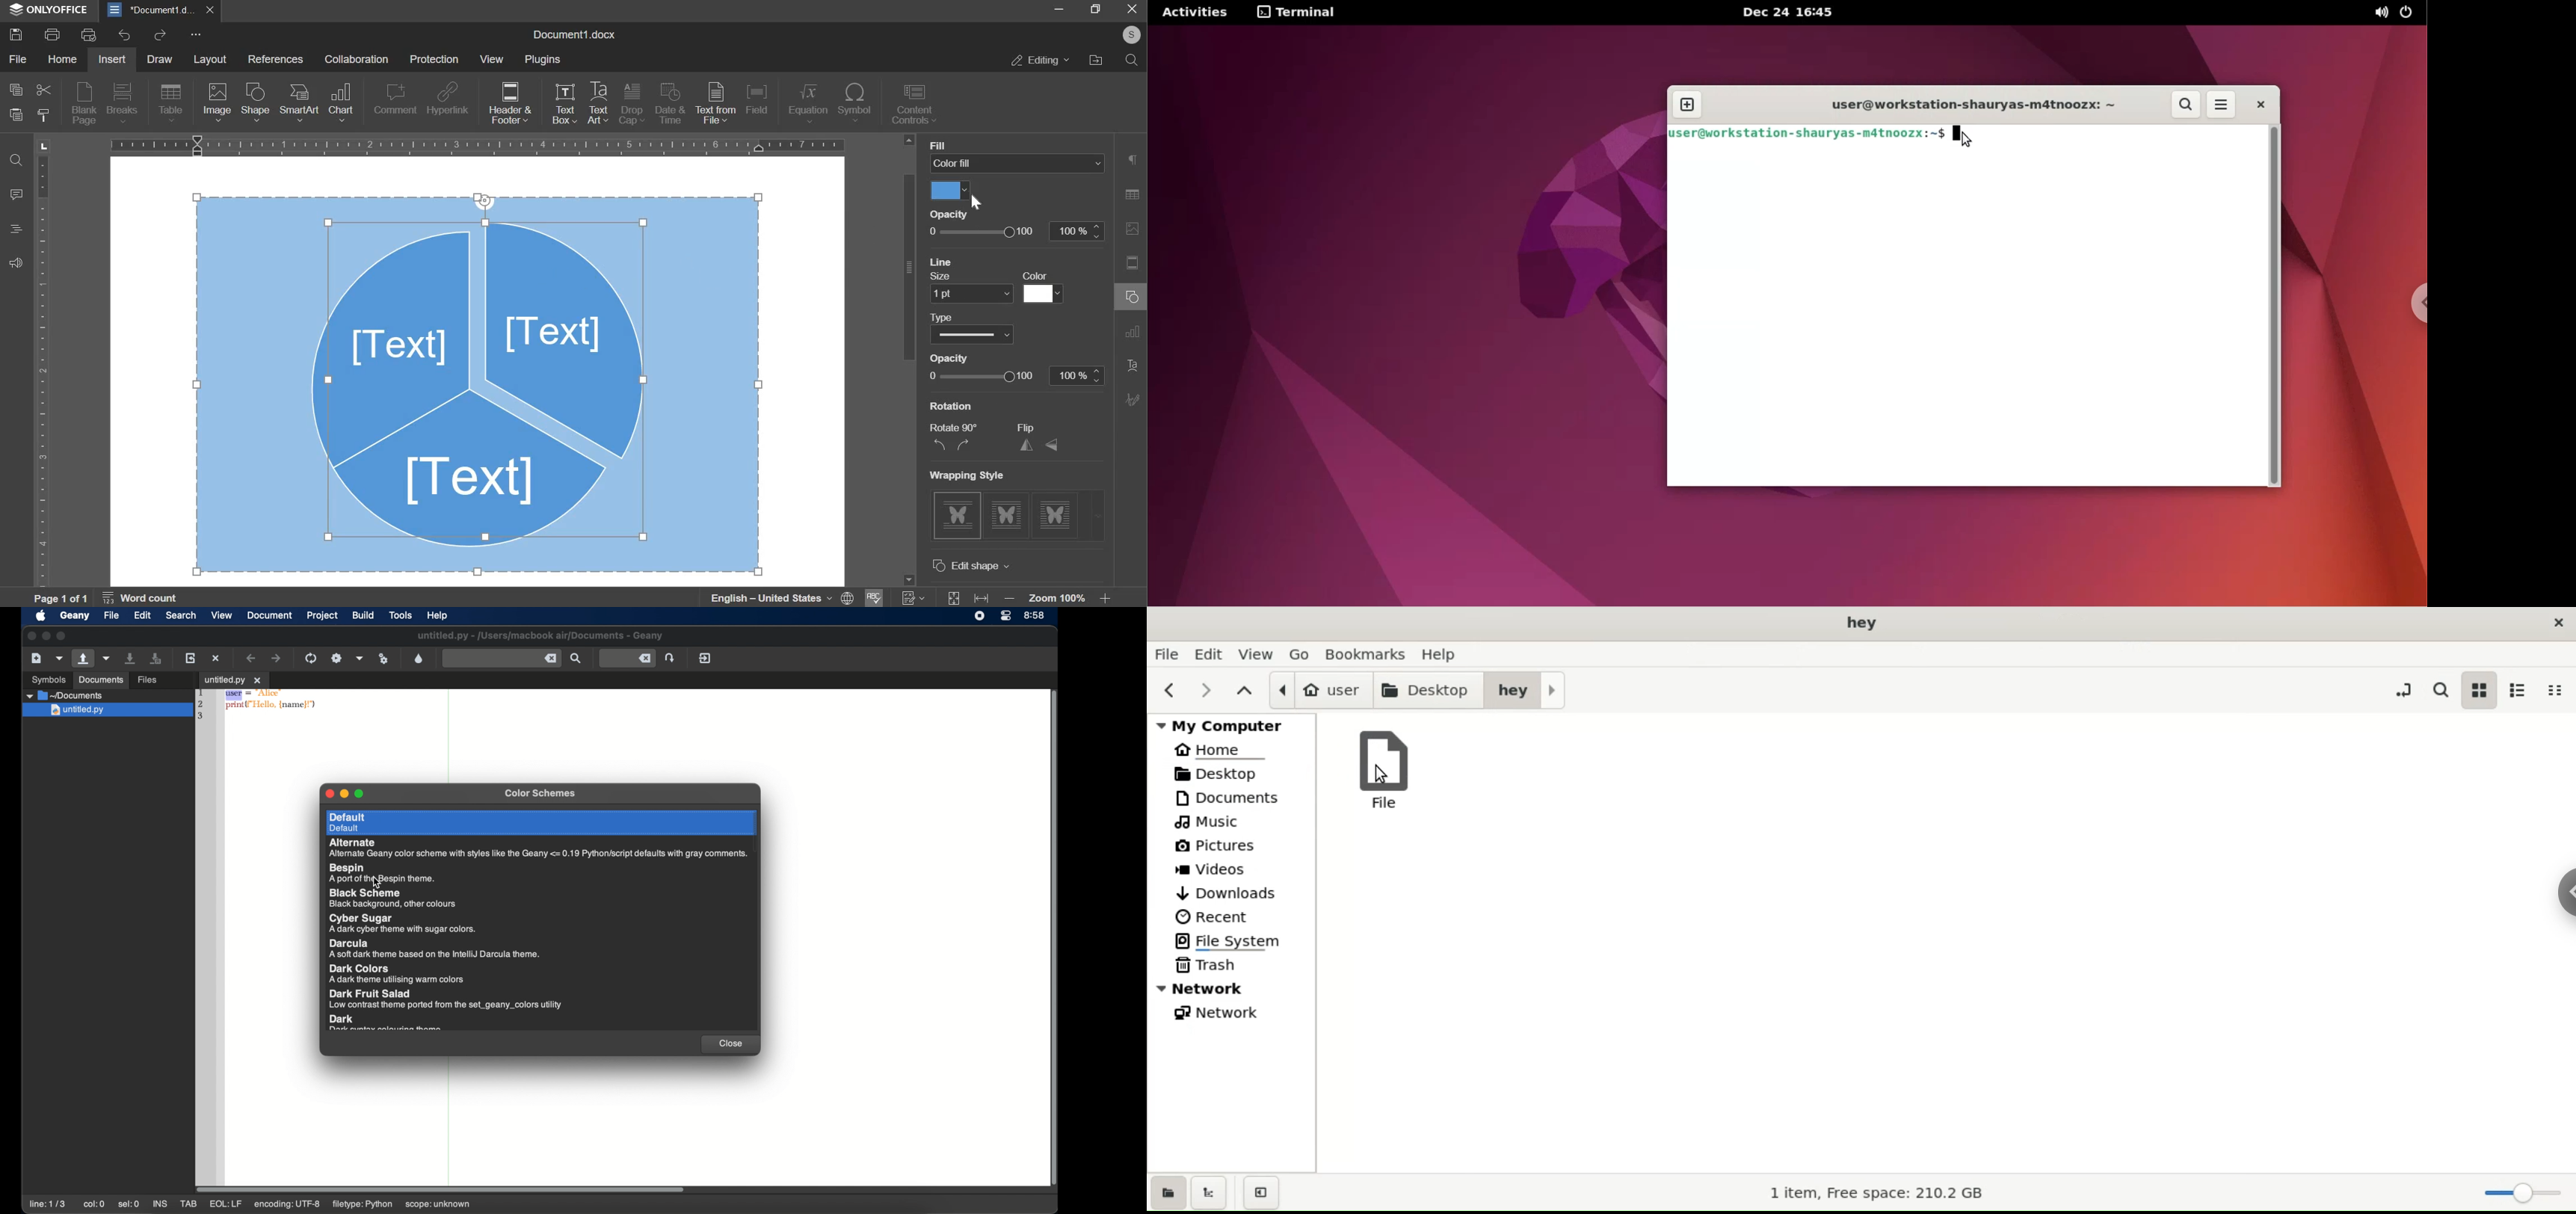 The height and width of the screenshot is (1232, 2576). I want to click on table, so click(171, 104).